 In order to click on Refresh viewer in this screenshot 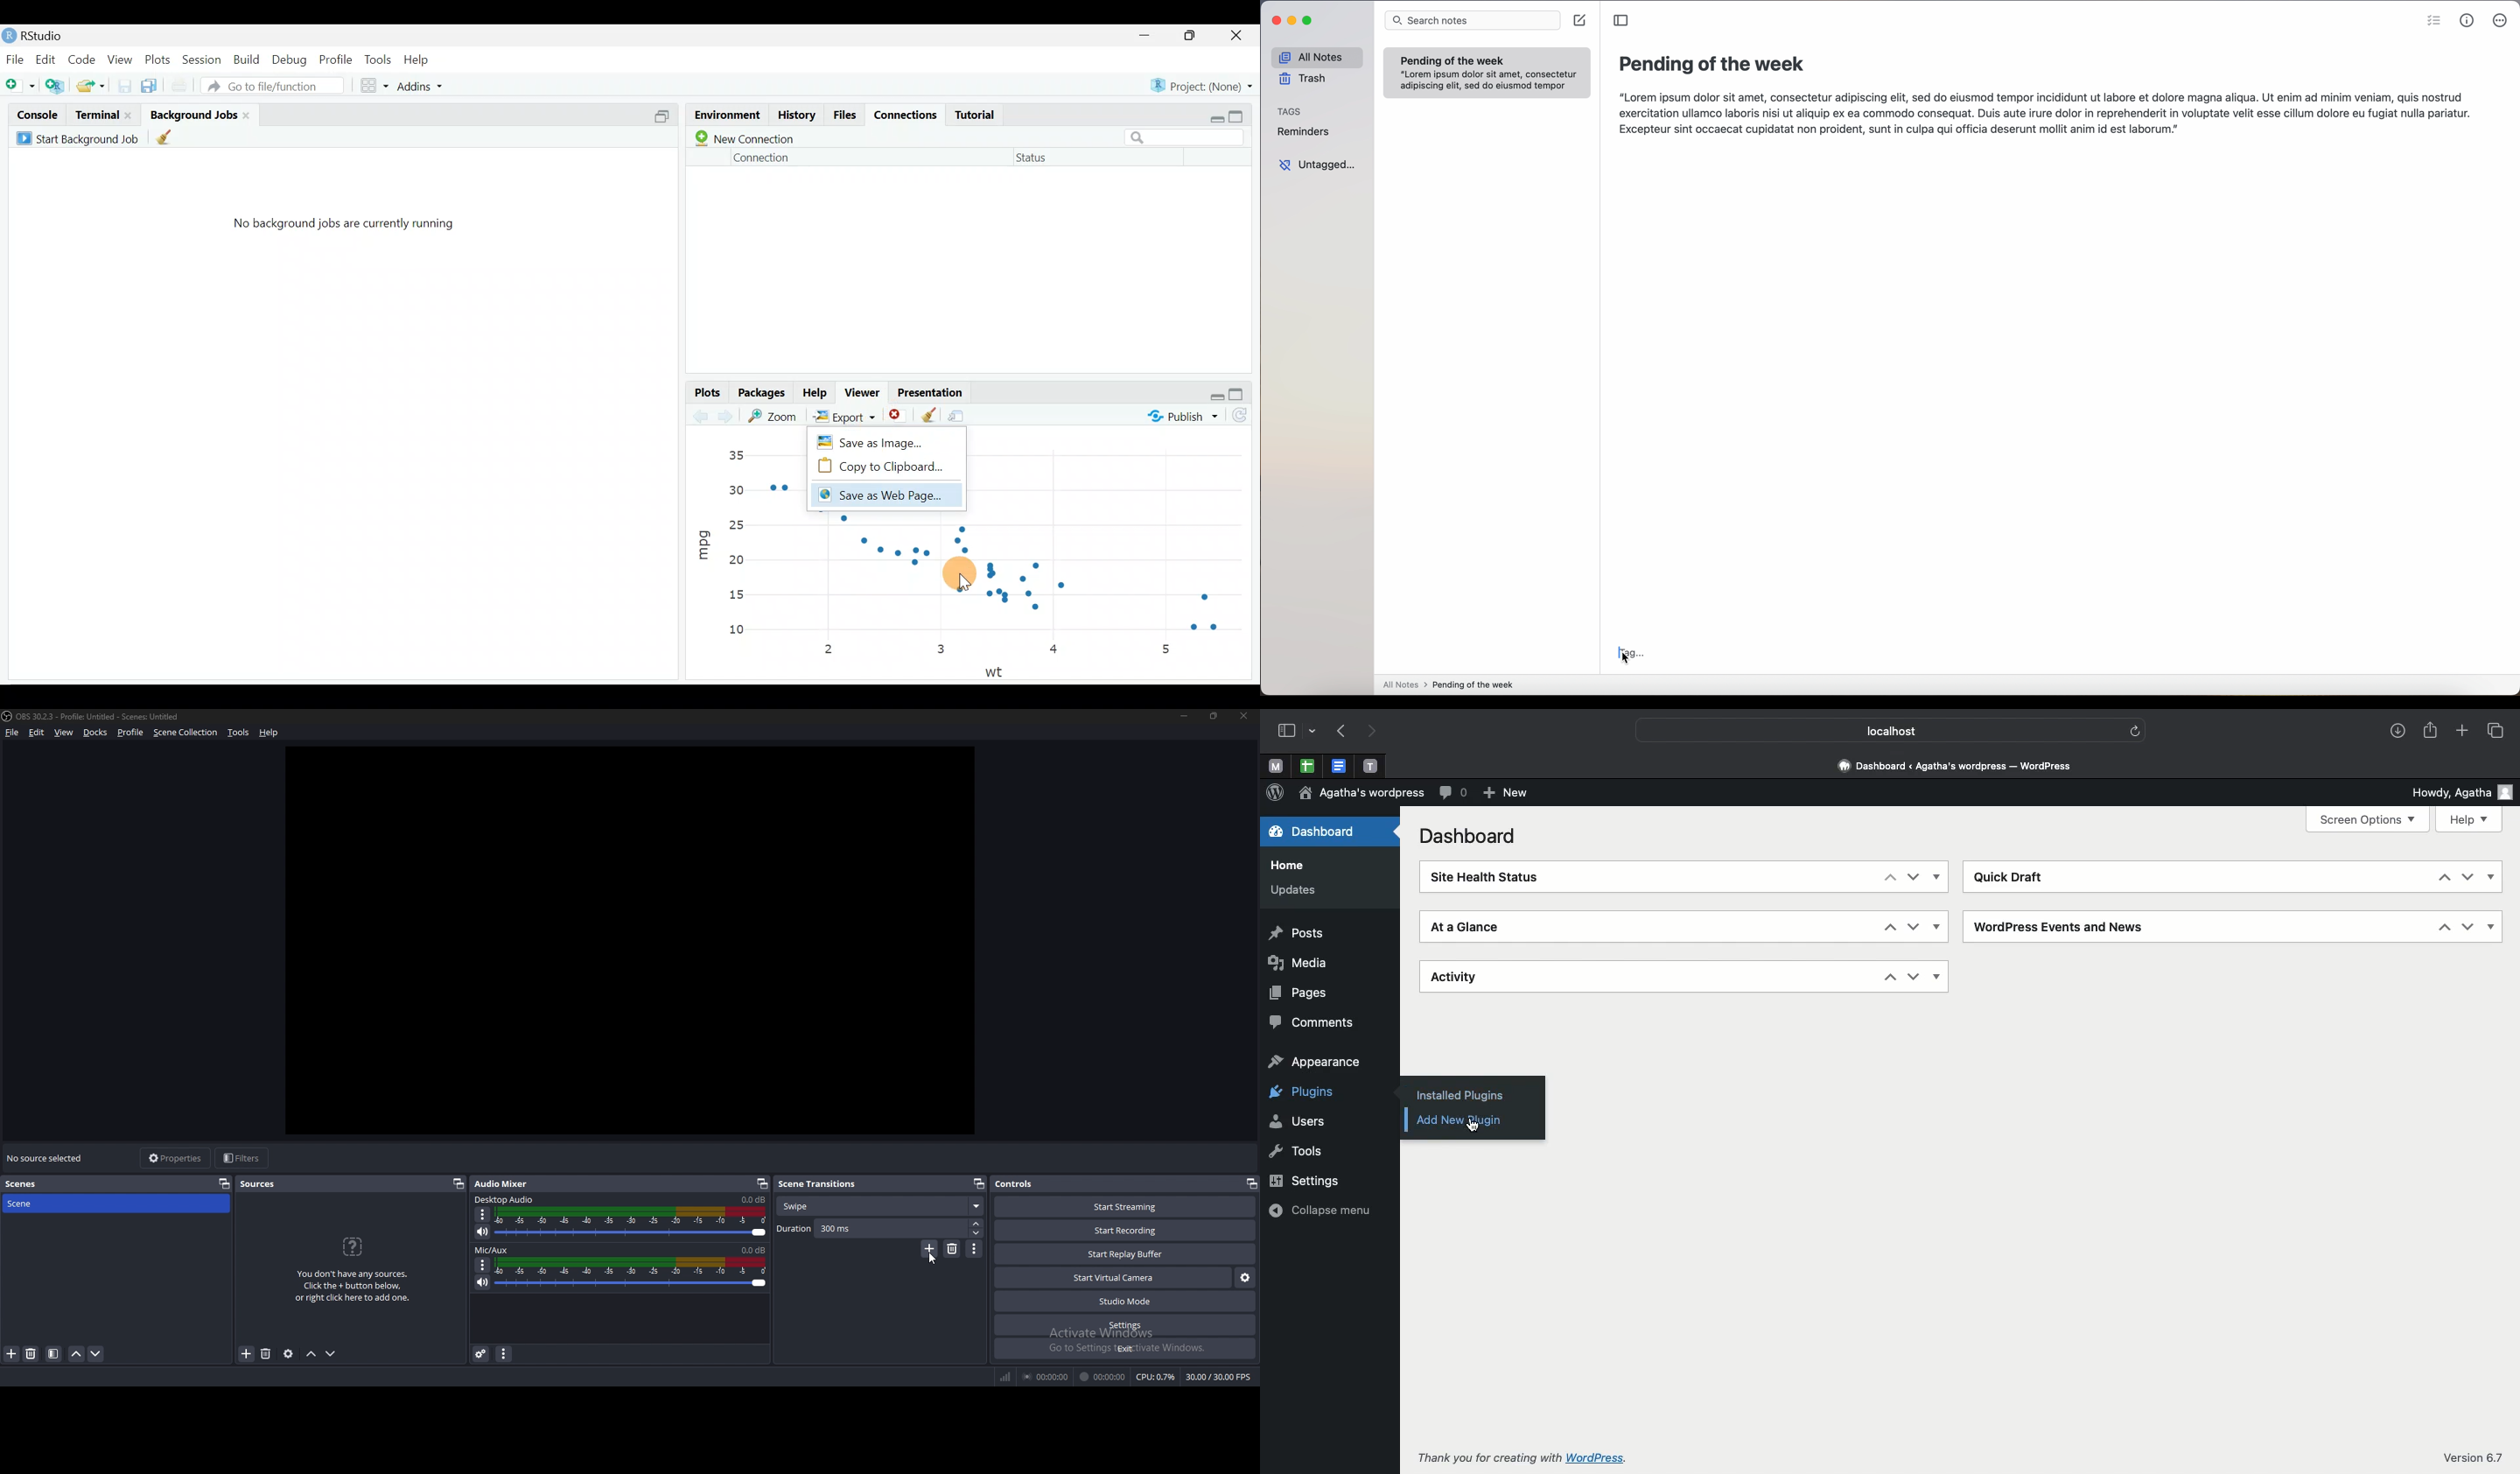, I will do `click(1245, 418)`.